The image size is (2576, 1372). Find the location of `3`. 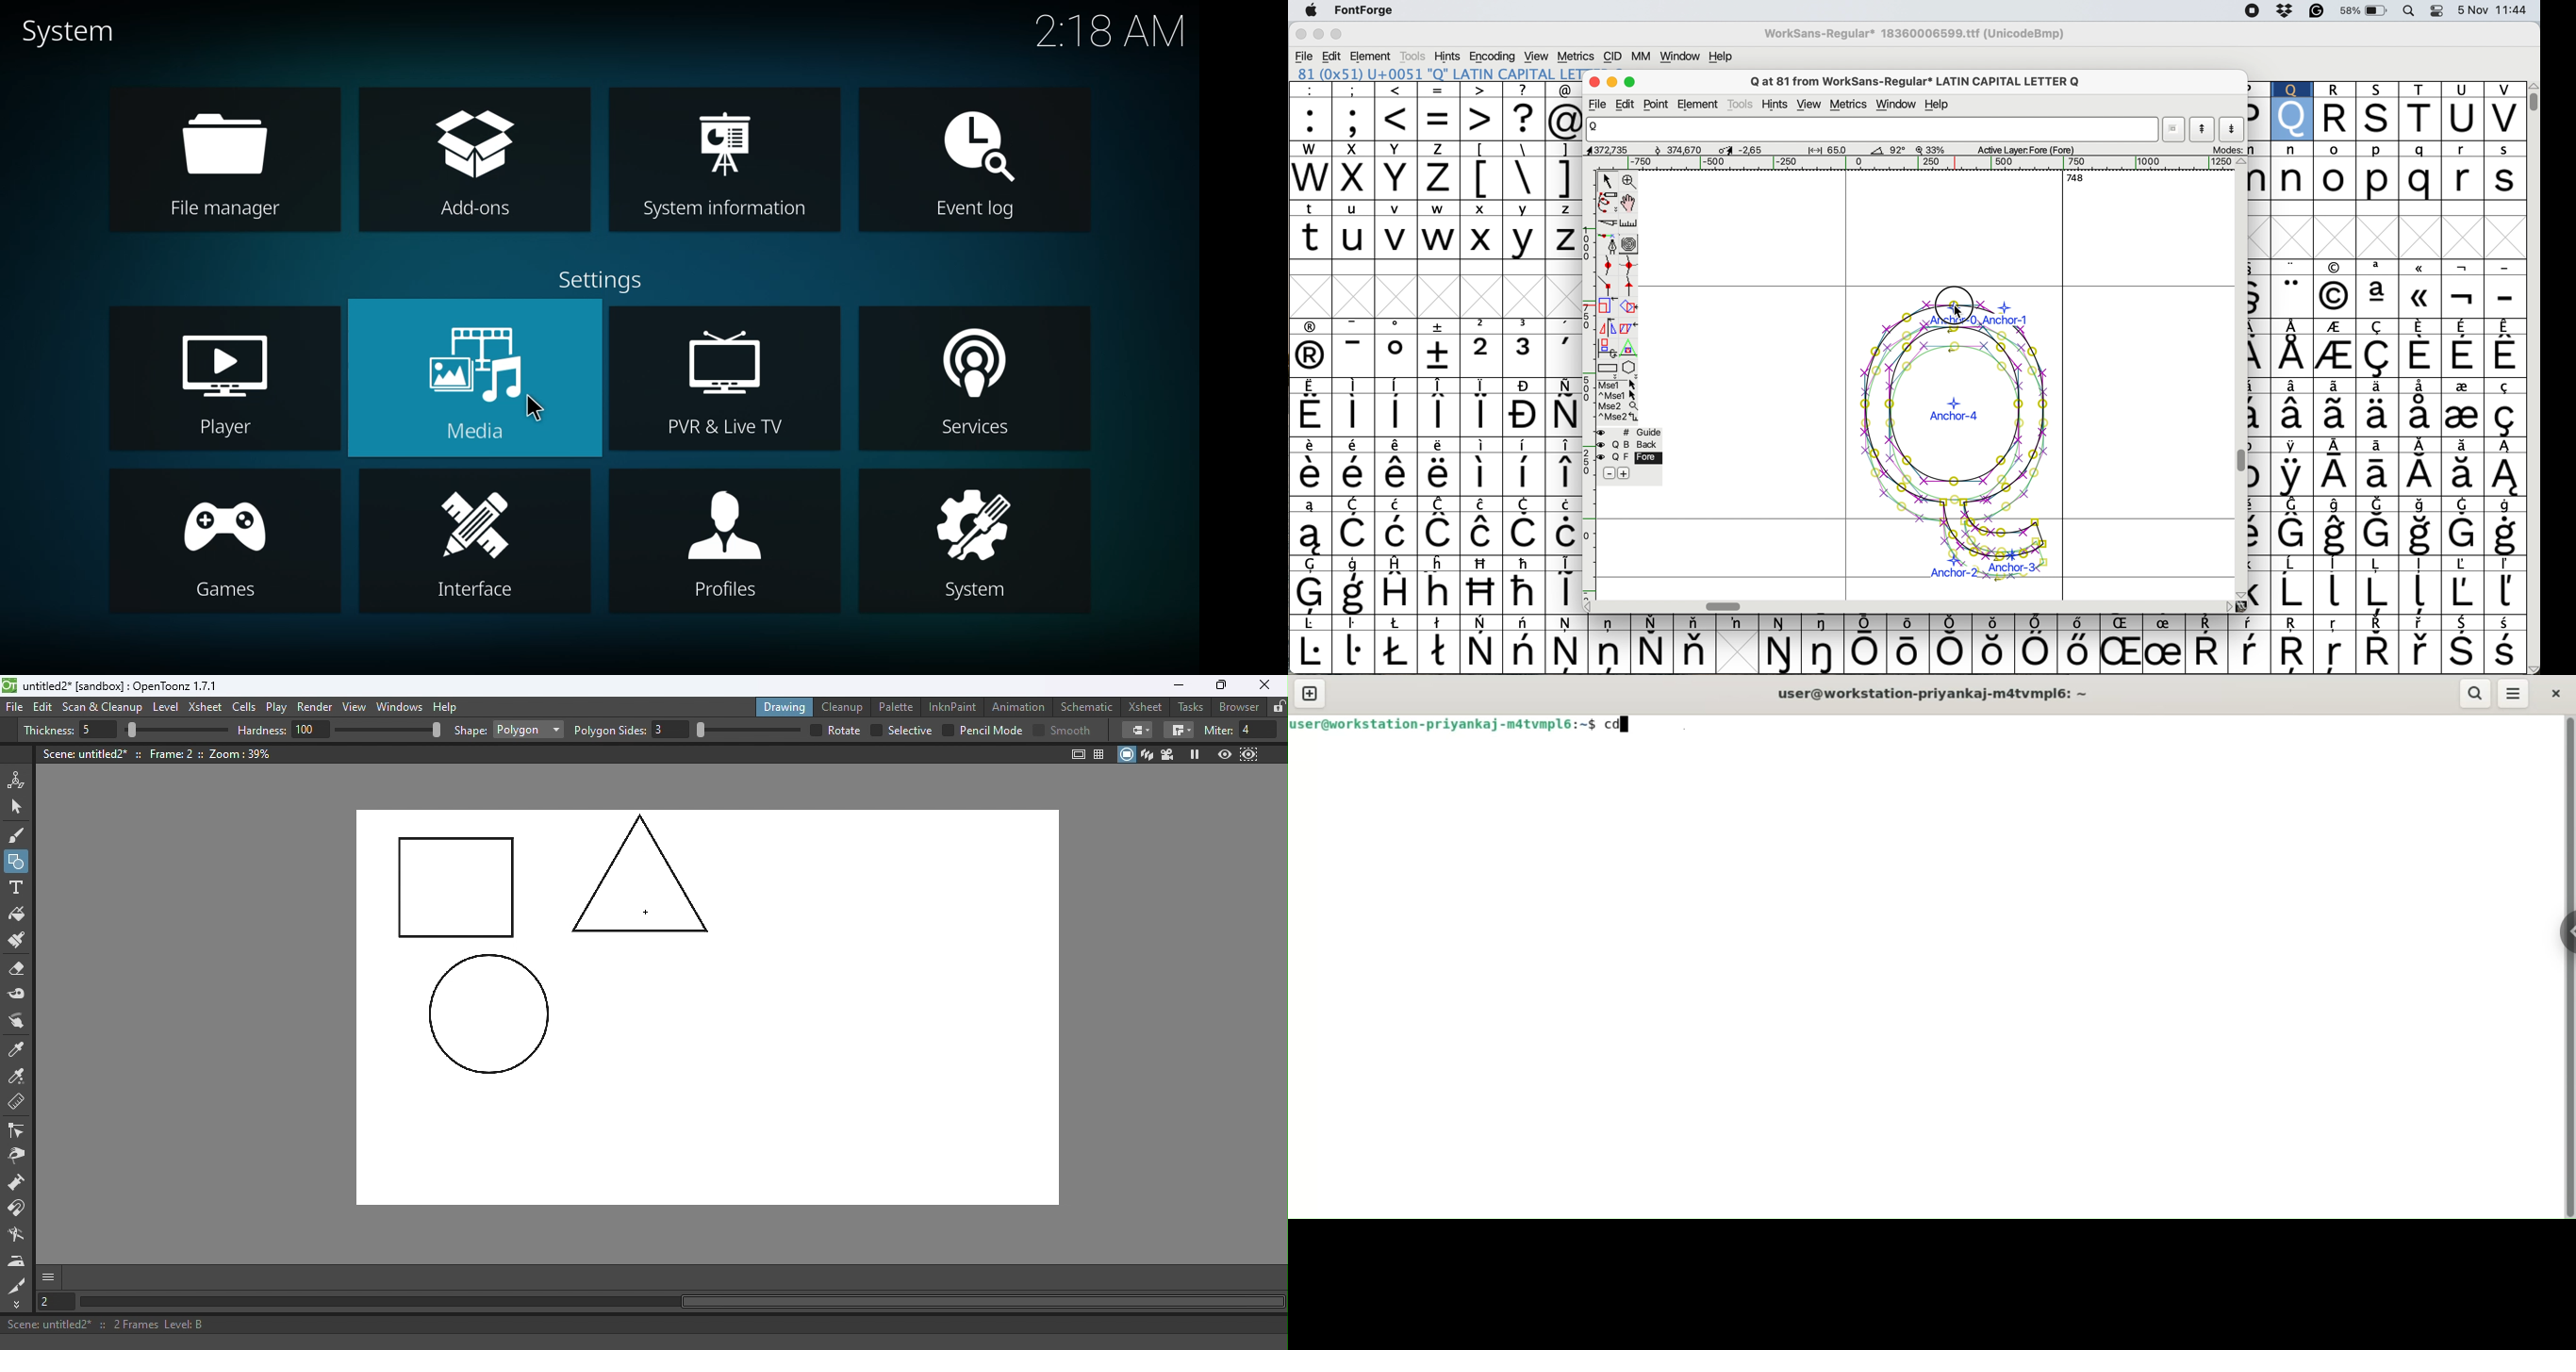

3 is located at coordinates (671, 730).